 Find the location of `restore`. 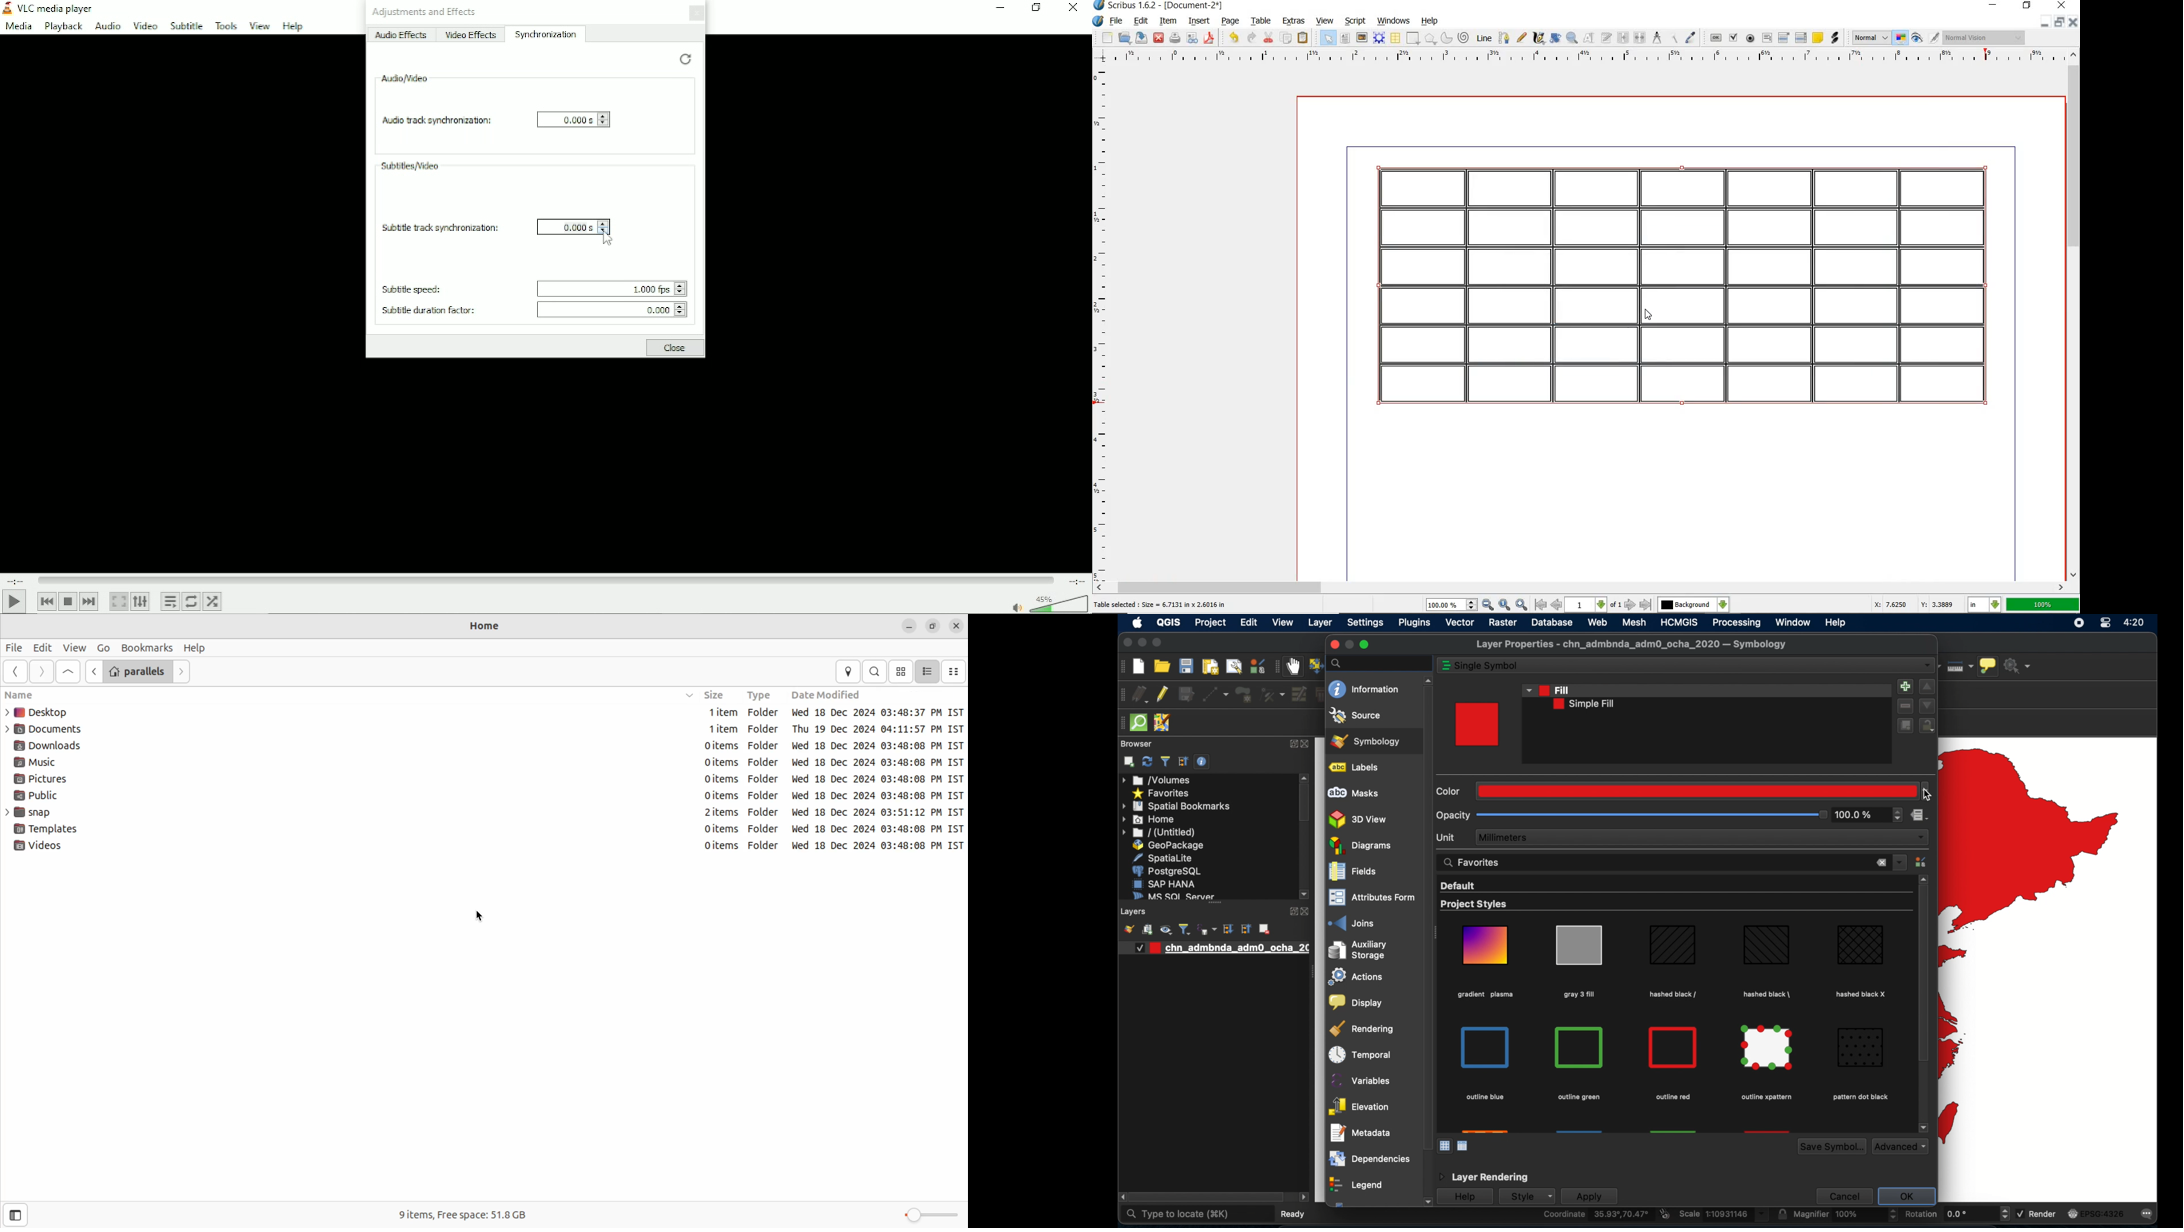

restore is located at coordinates (2027, 6).